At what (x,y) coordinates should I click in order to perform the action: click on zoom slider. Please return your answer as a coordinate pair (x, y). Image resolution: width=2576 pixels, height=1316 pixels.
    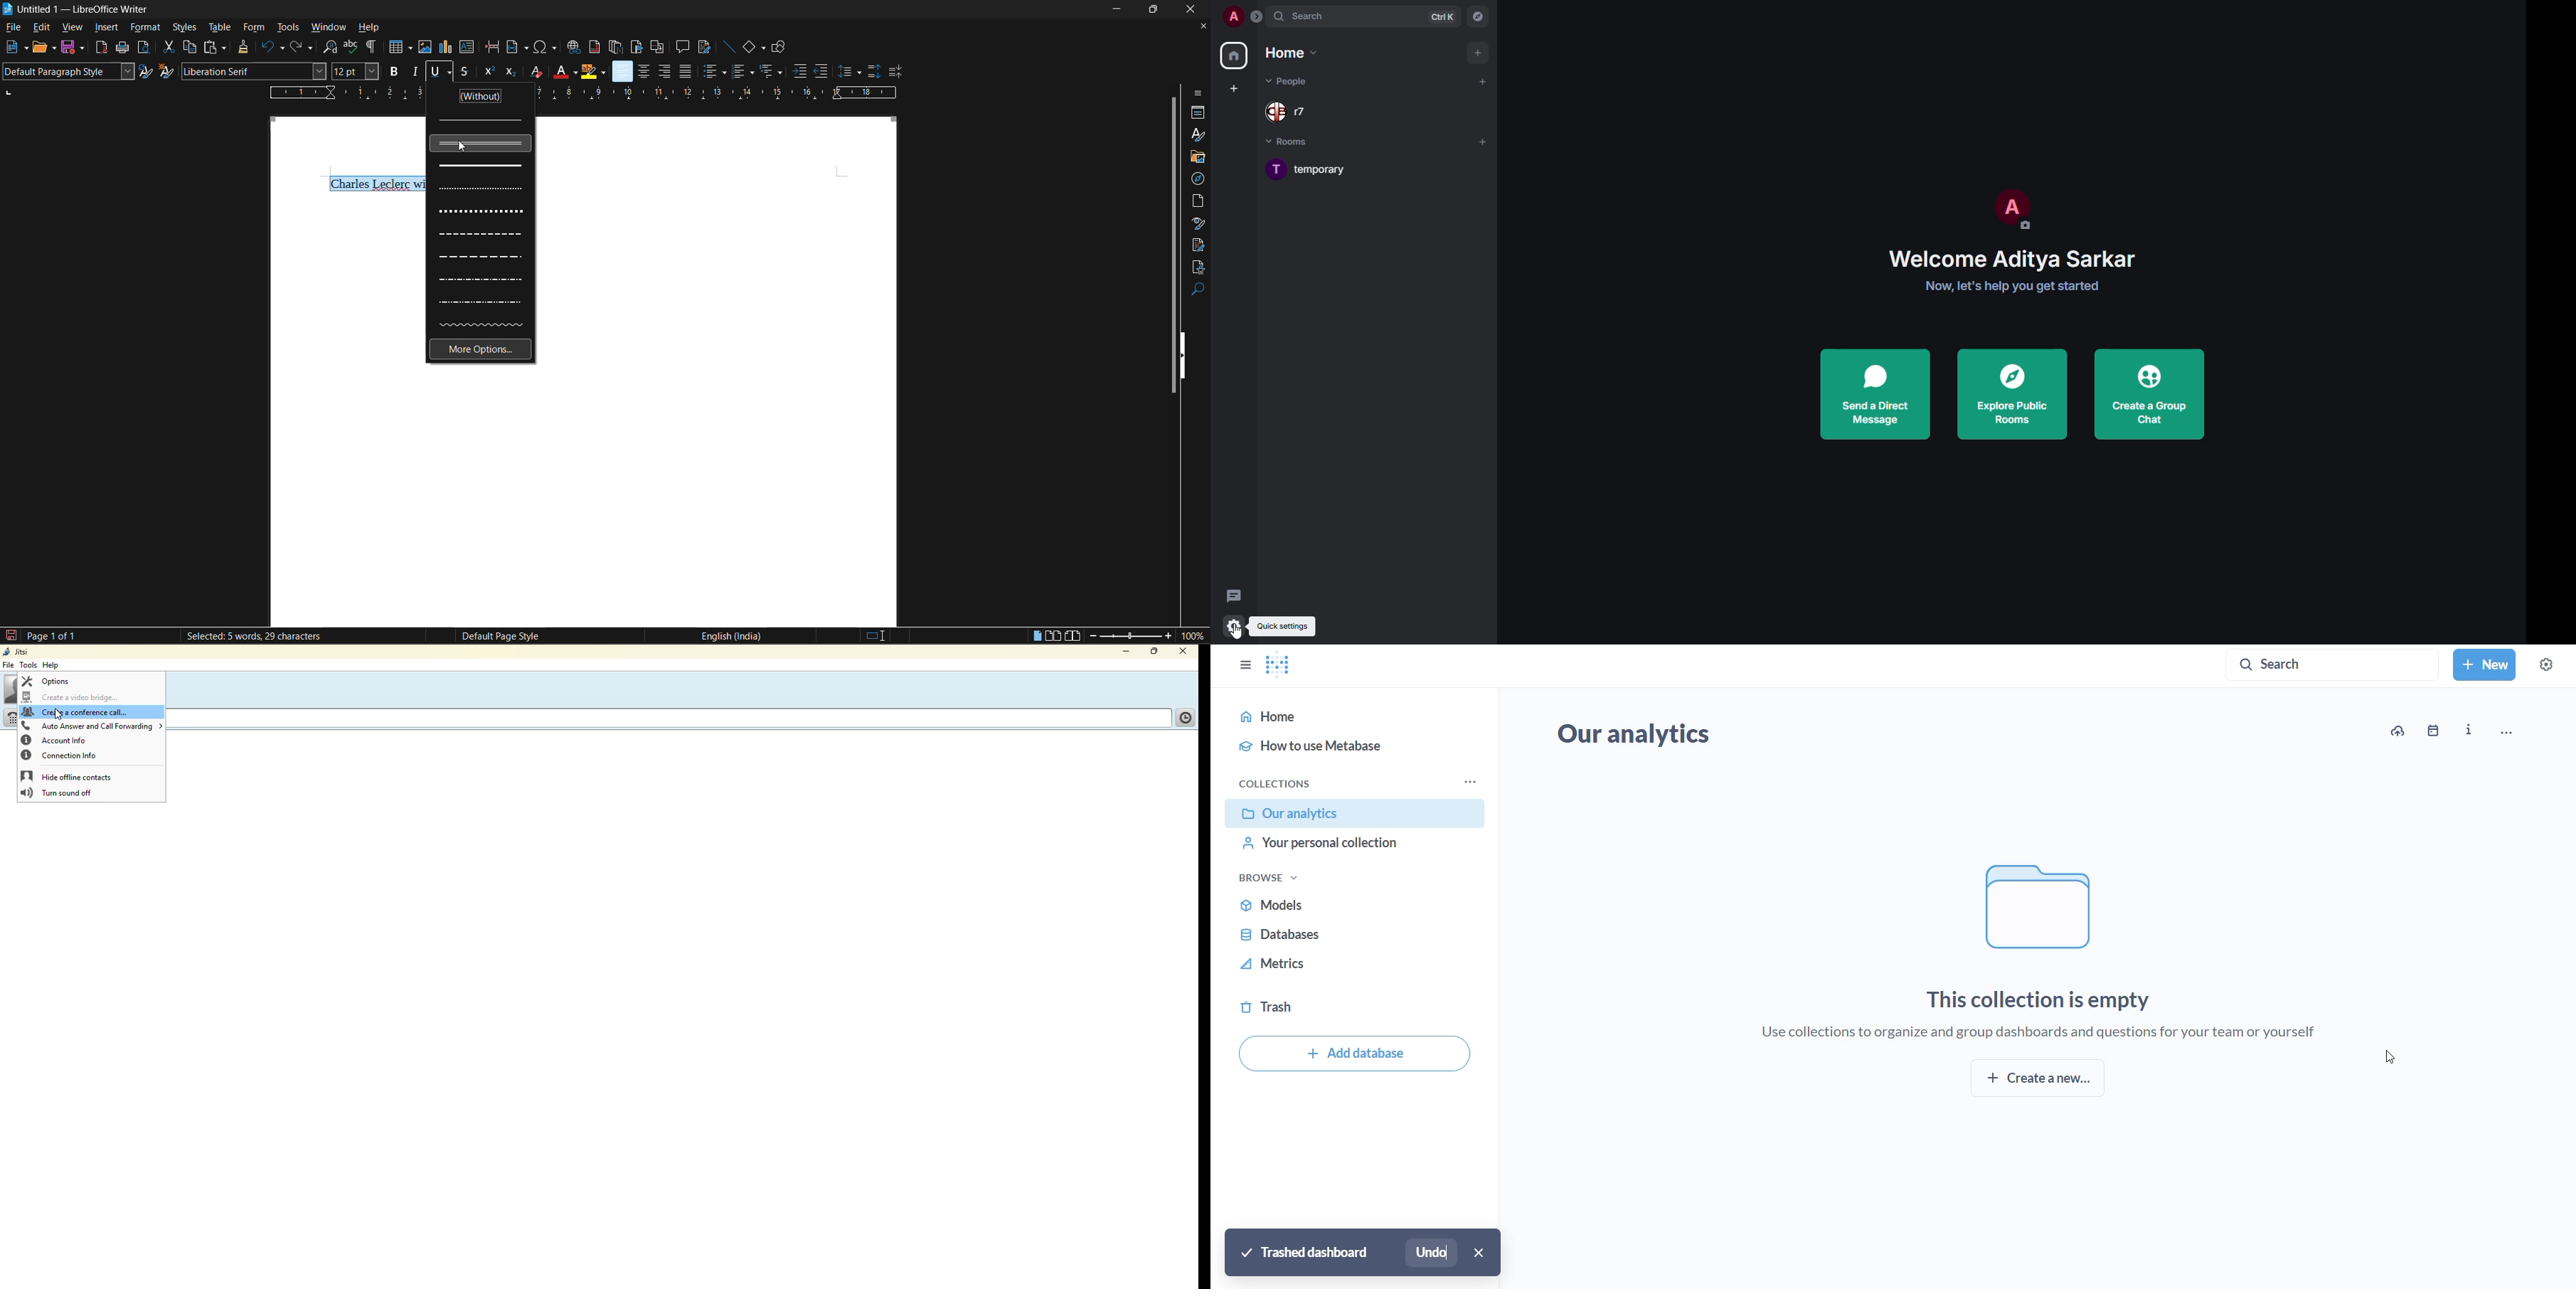
    Looking at the image, I should click on (1129, 638).